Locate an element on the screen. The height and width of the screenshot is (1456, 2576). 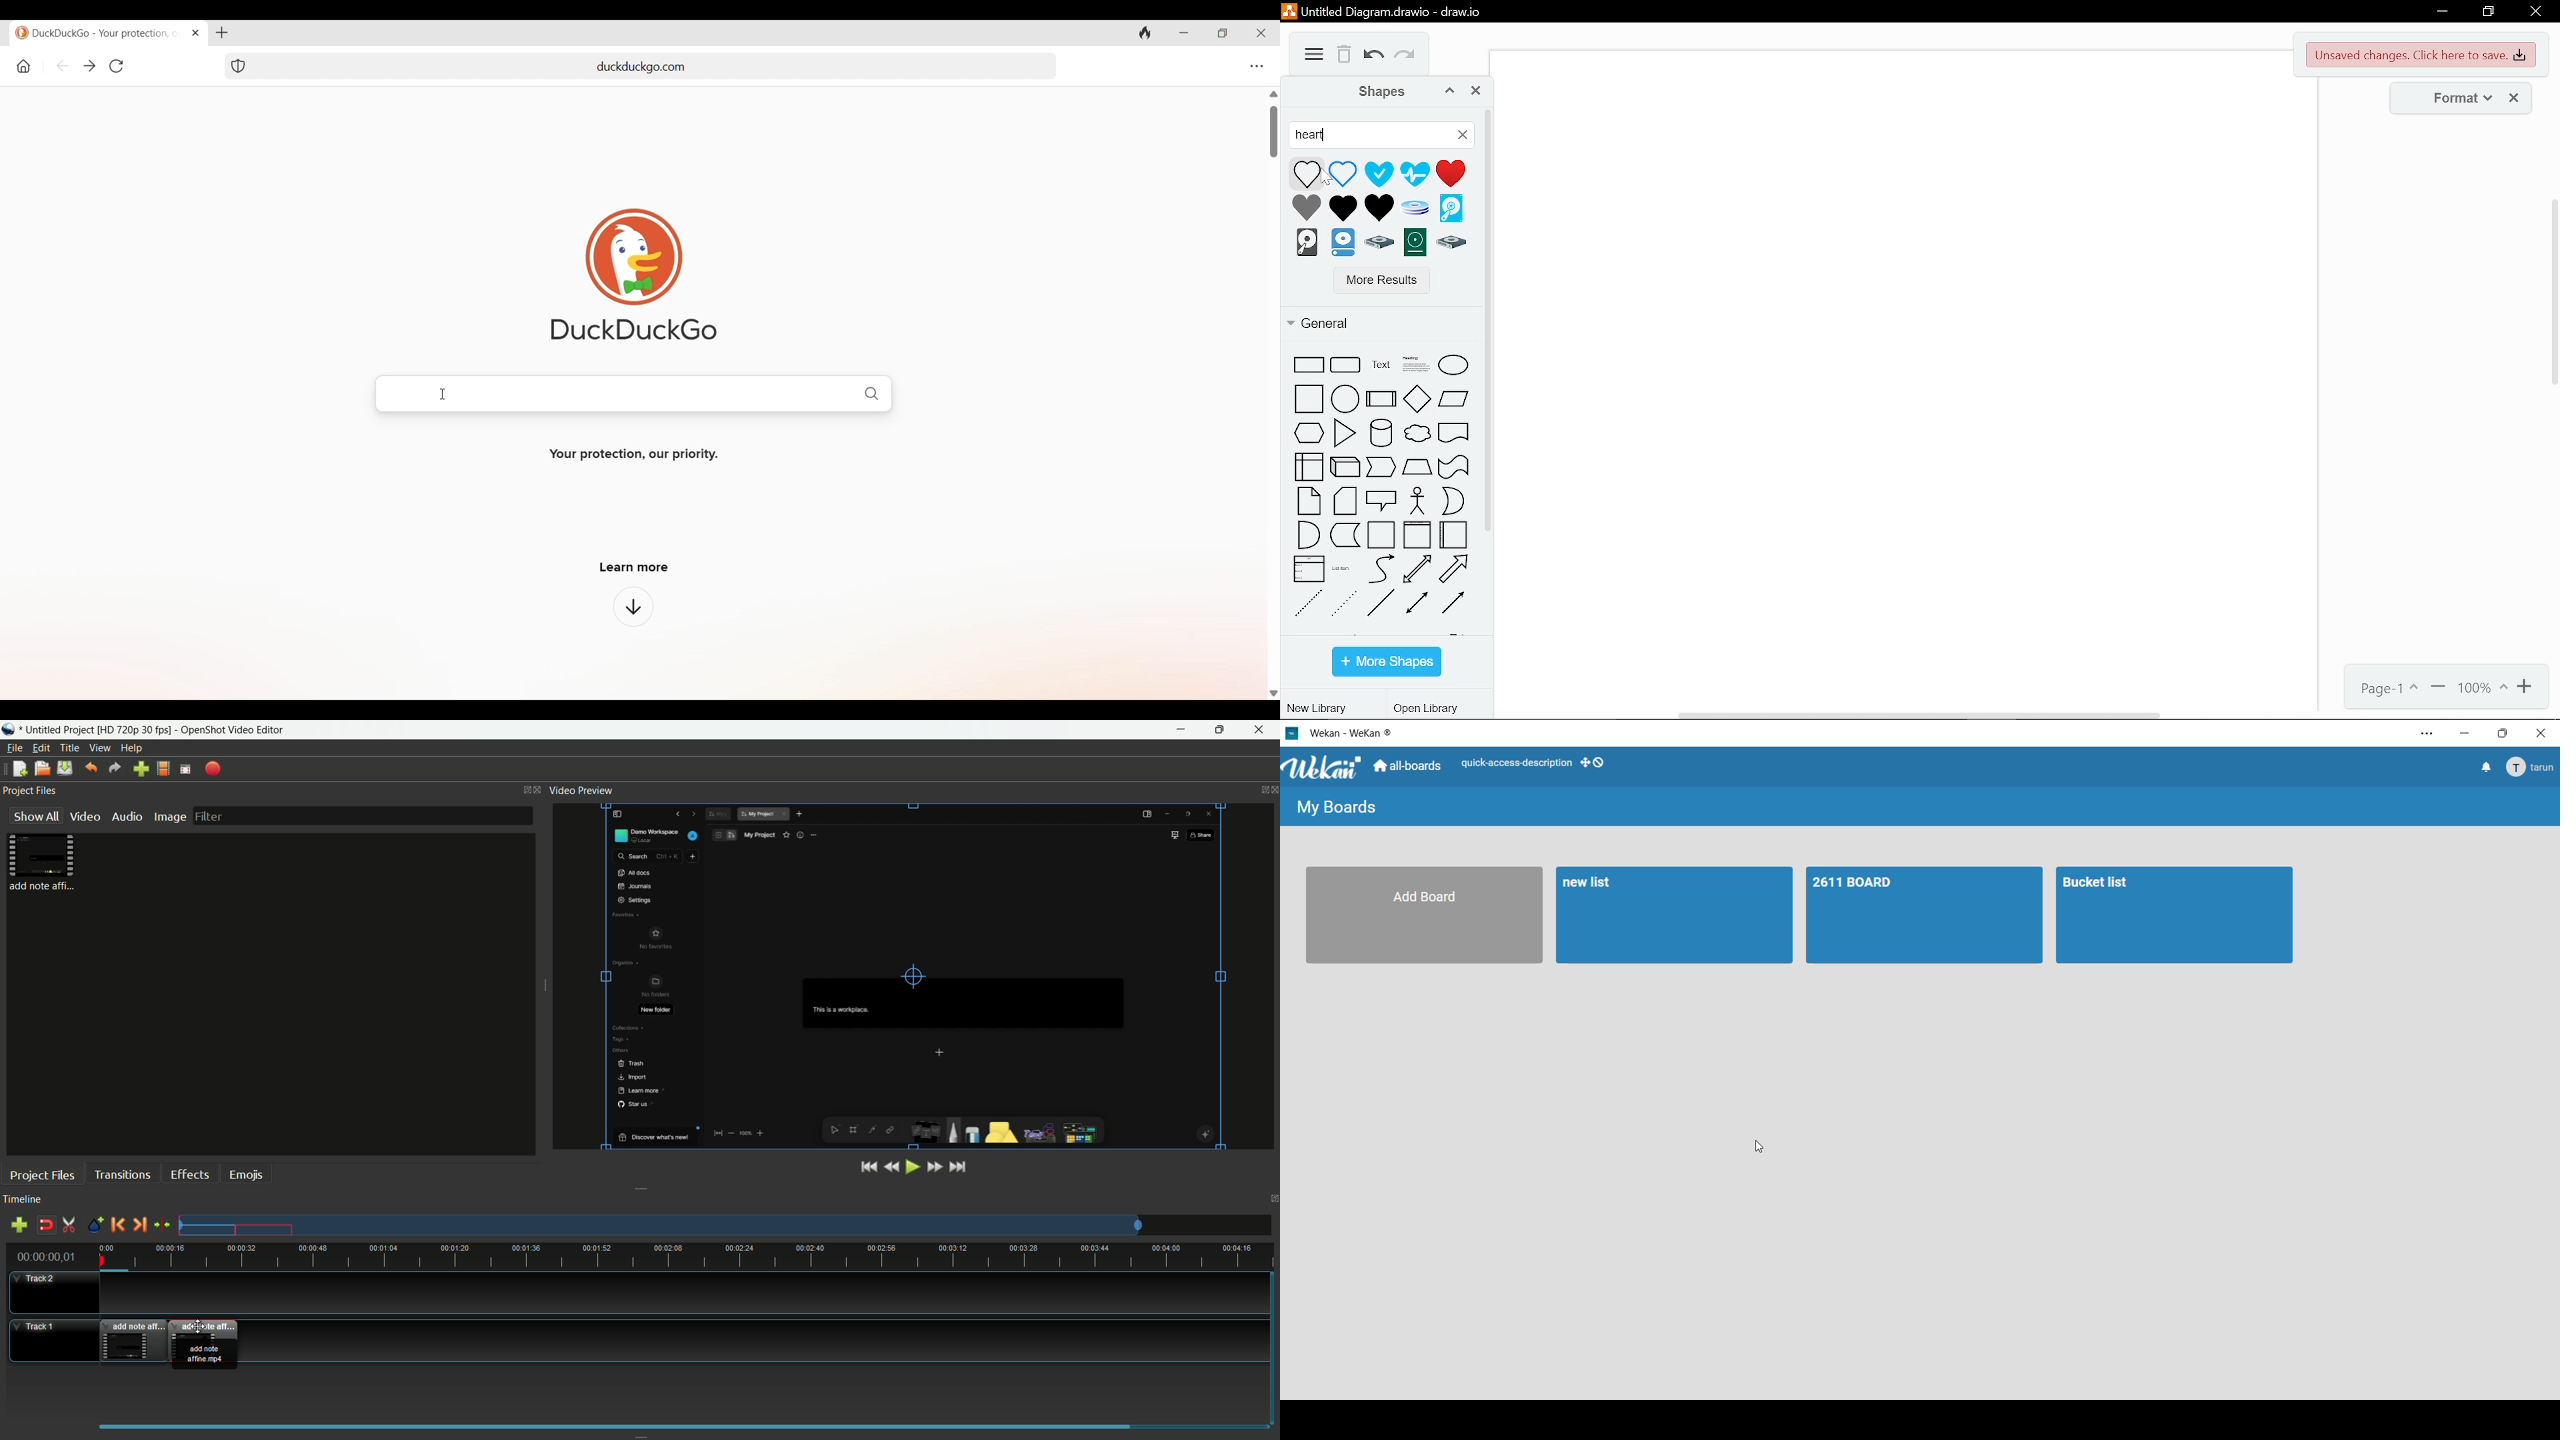
Healthy is located at coordinates (1379, 173).